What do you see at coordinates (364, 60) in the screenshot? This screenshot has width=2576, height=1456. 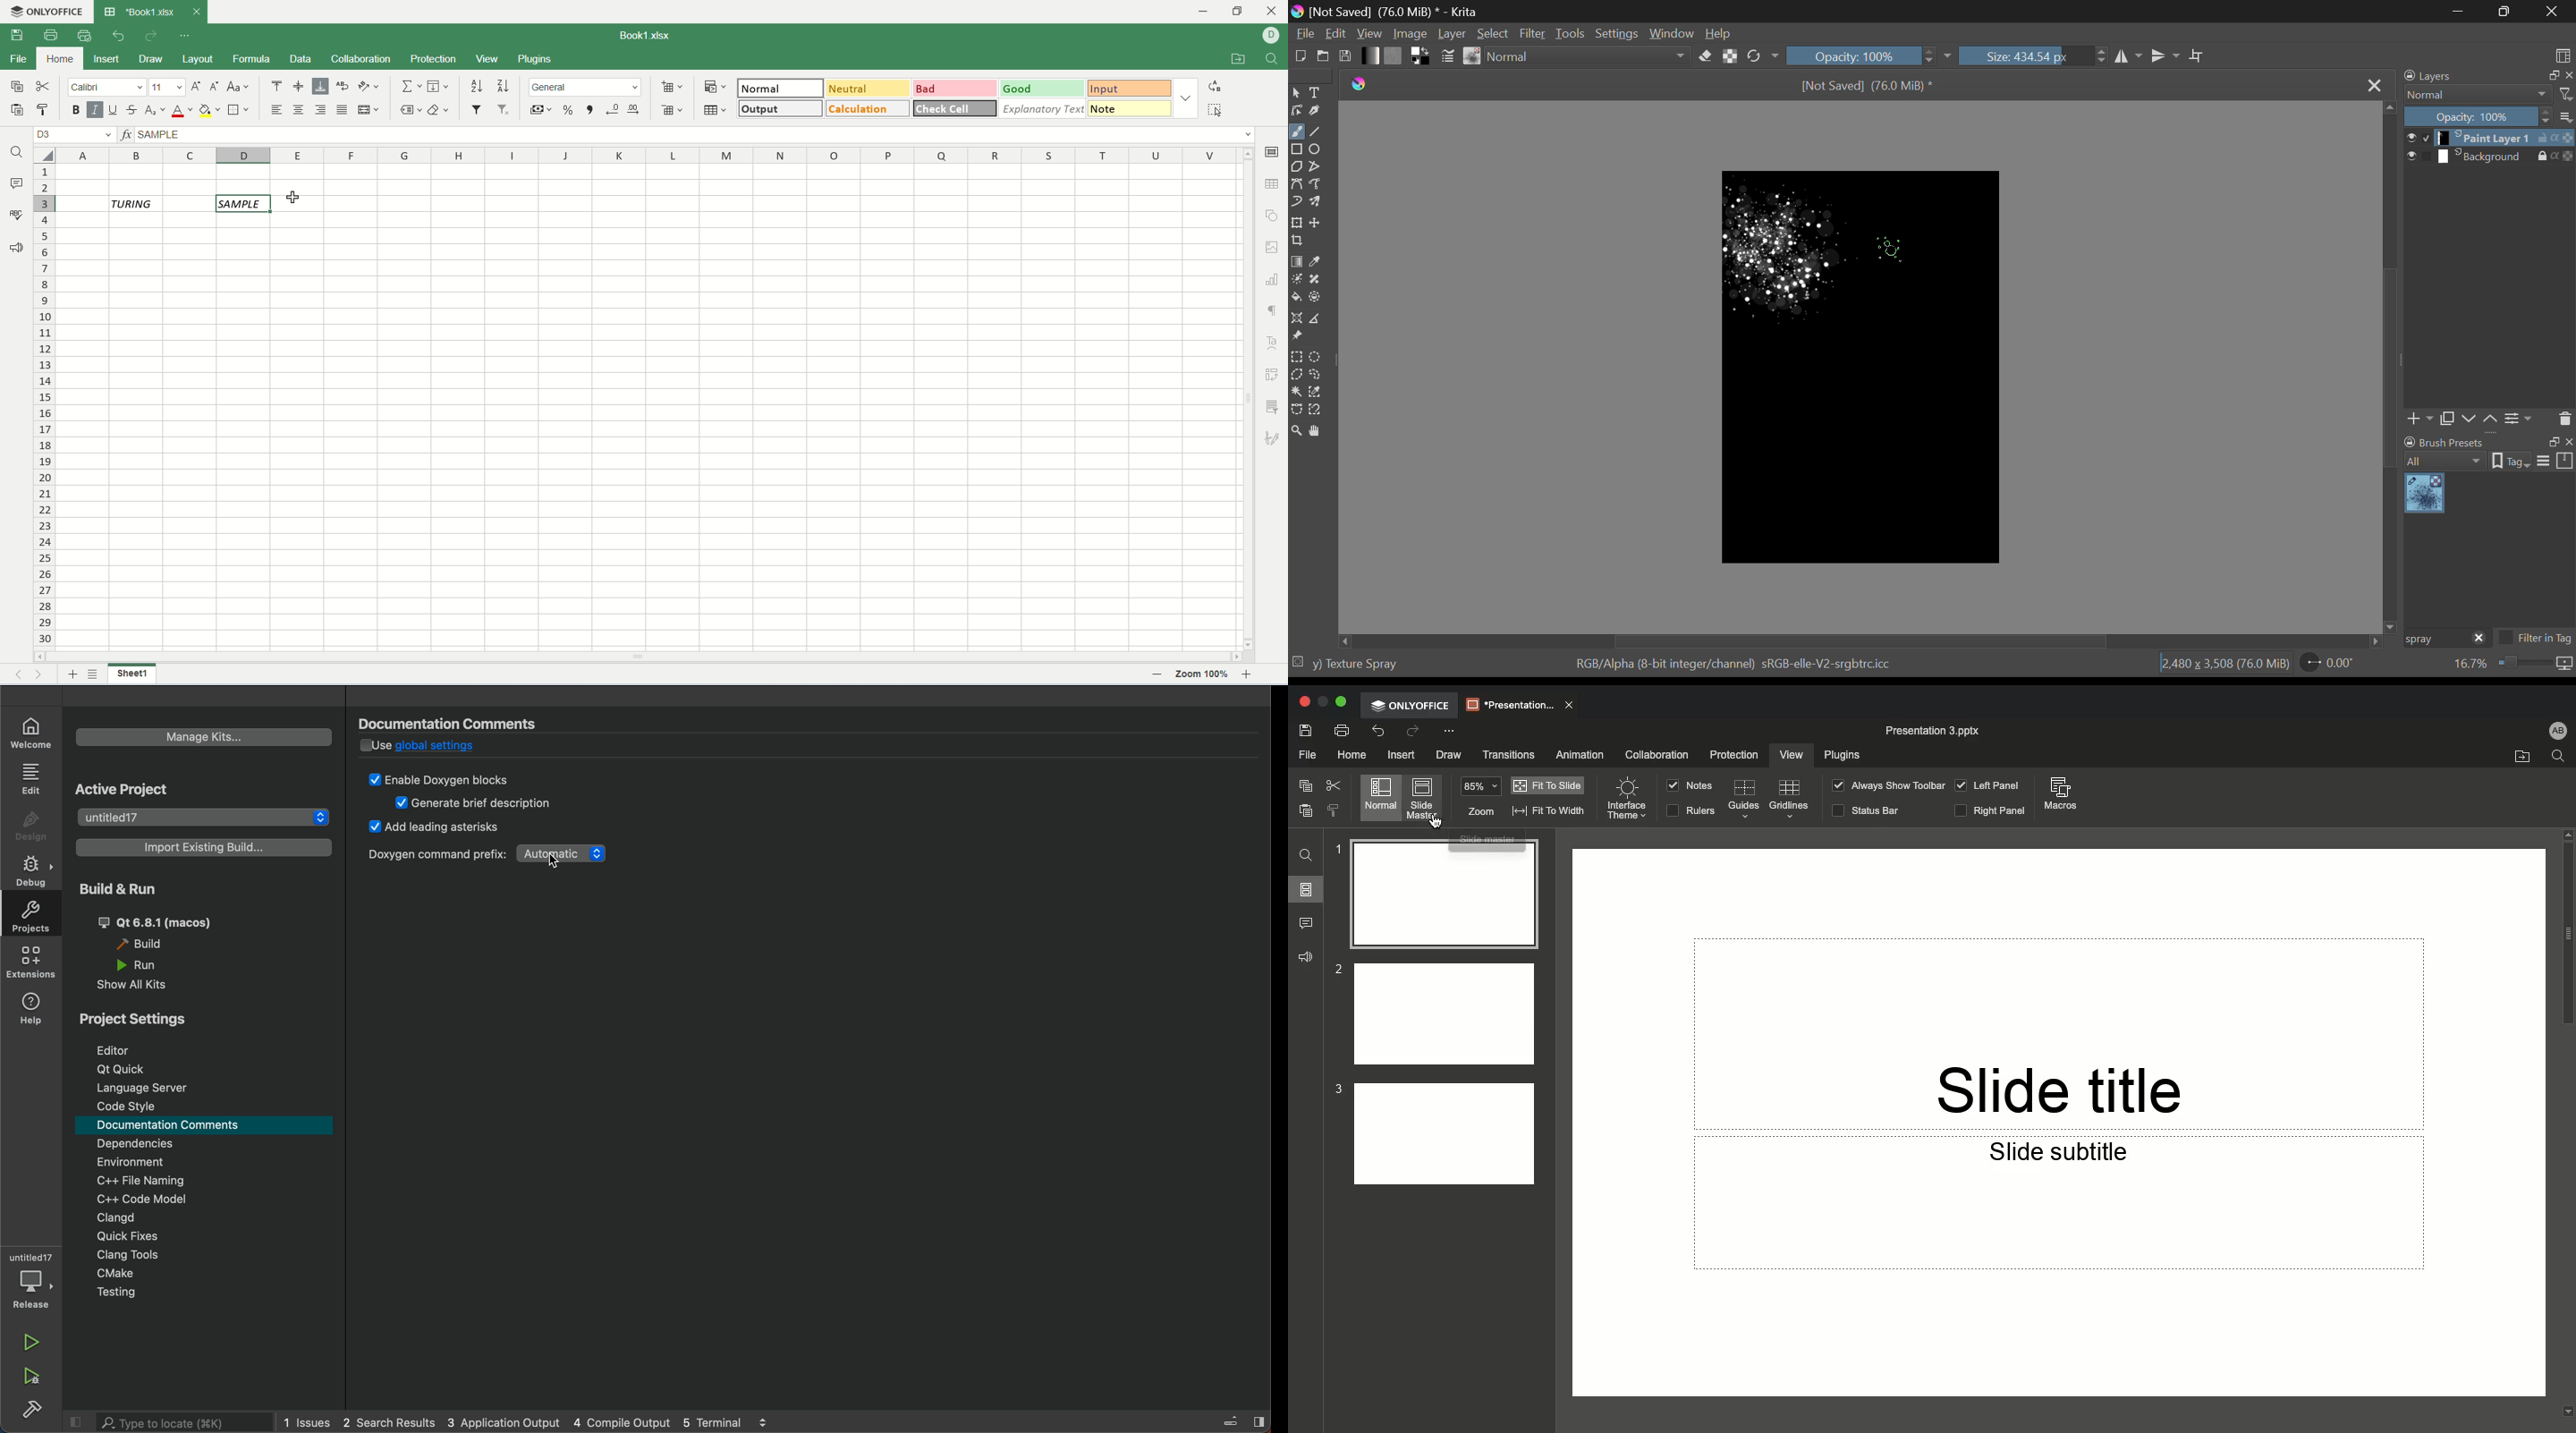 I see `collaboration` at bounding box center [364, 60].